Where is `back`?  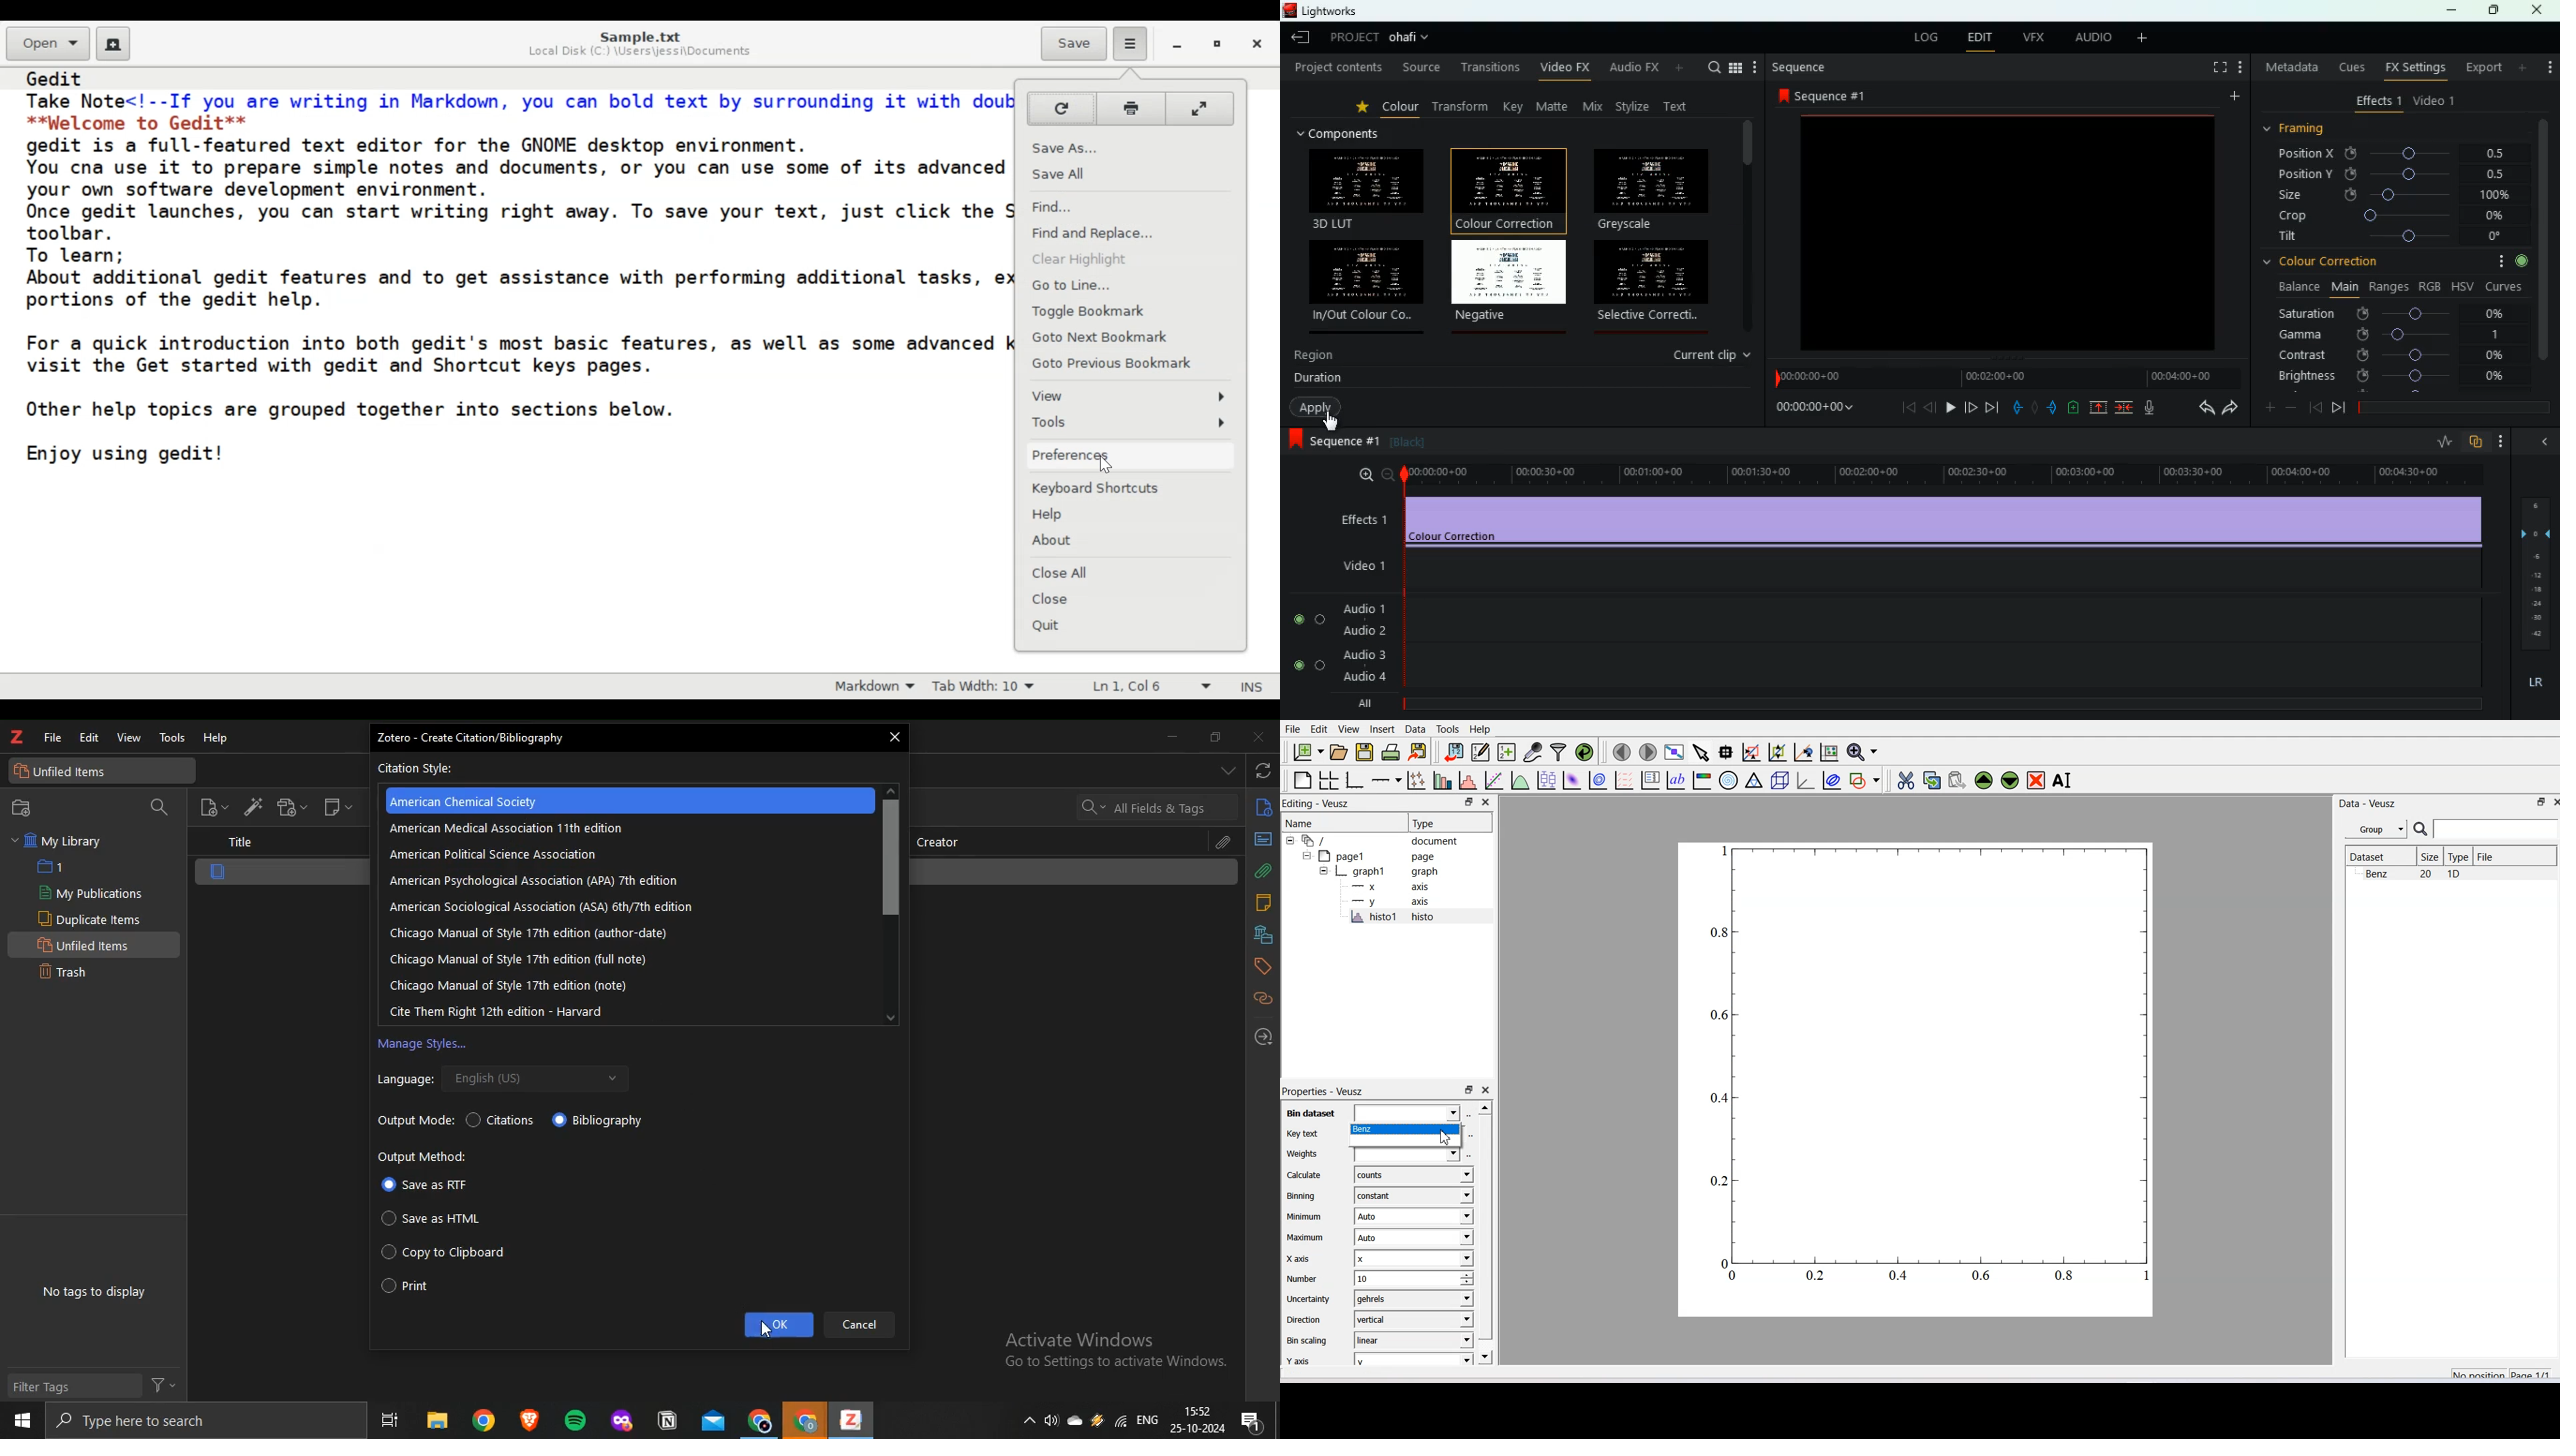 back is located at coordinates (2013, 406).